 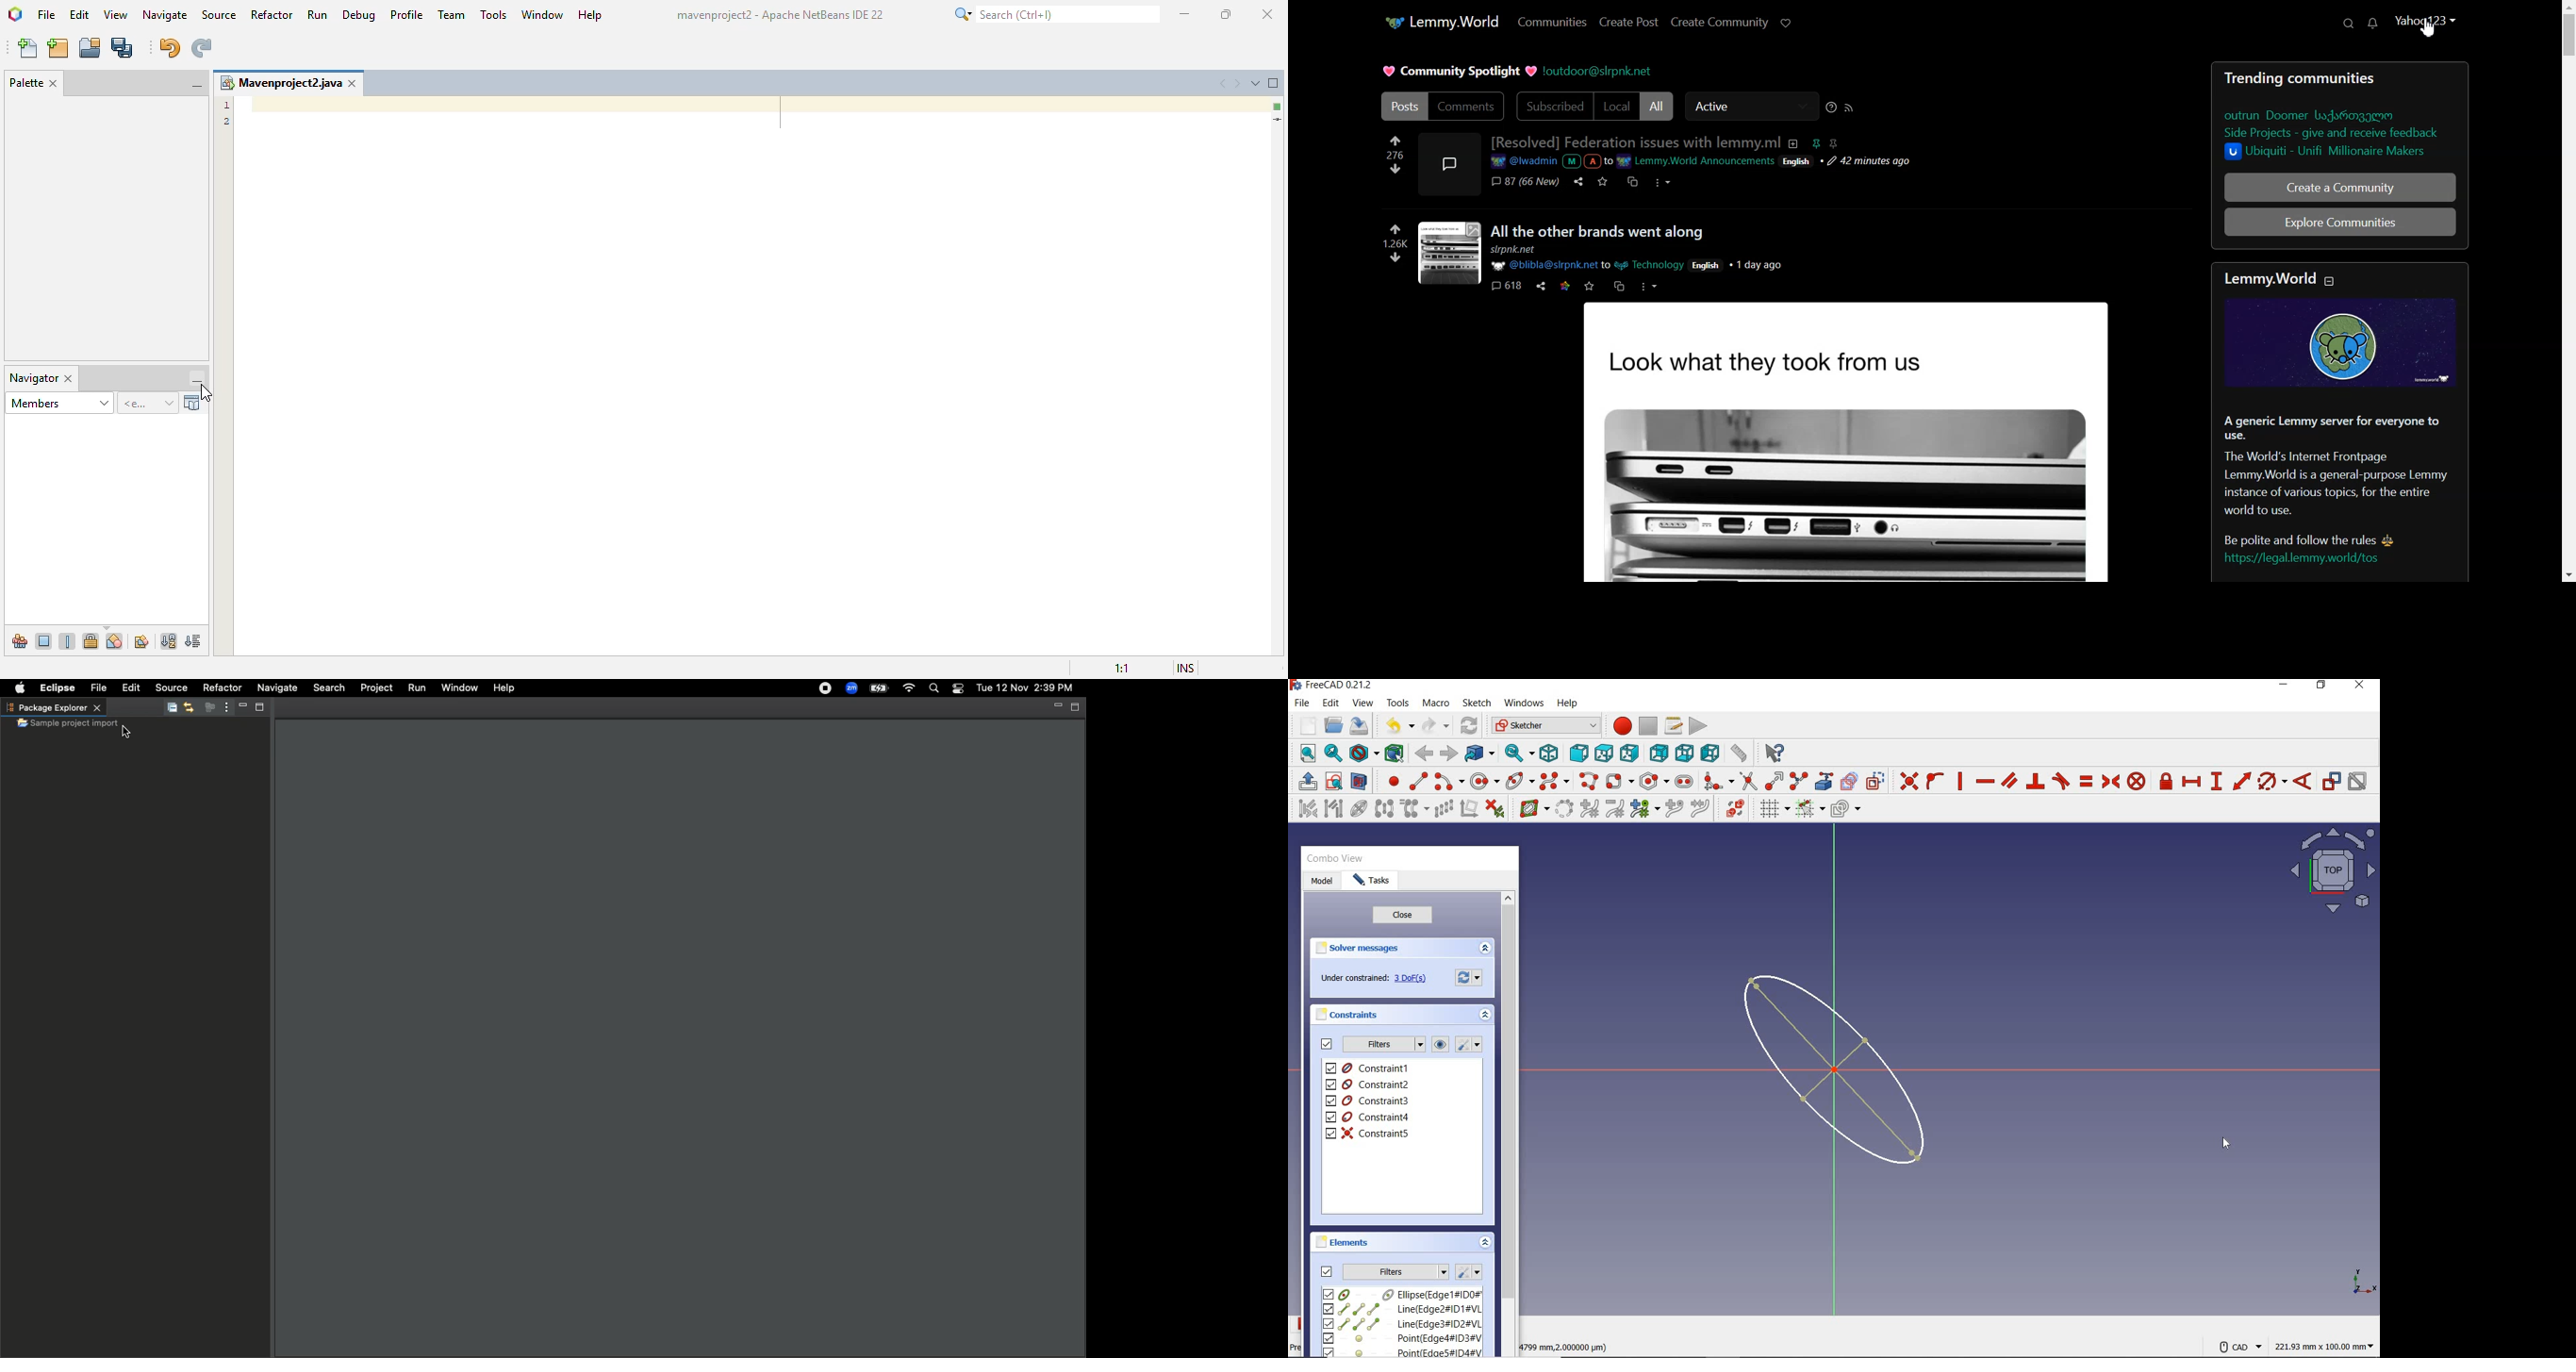 What do you see at coordinates (1395, 169) in the screenshot?
I see `downvote` at bounding box center [1395, 169].